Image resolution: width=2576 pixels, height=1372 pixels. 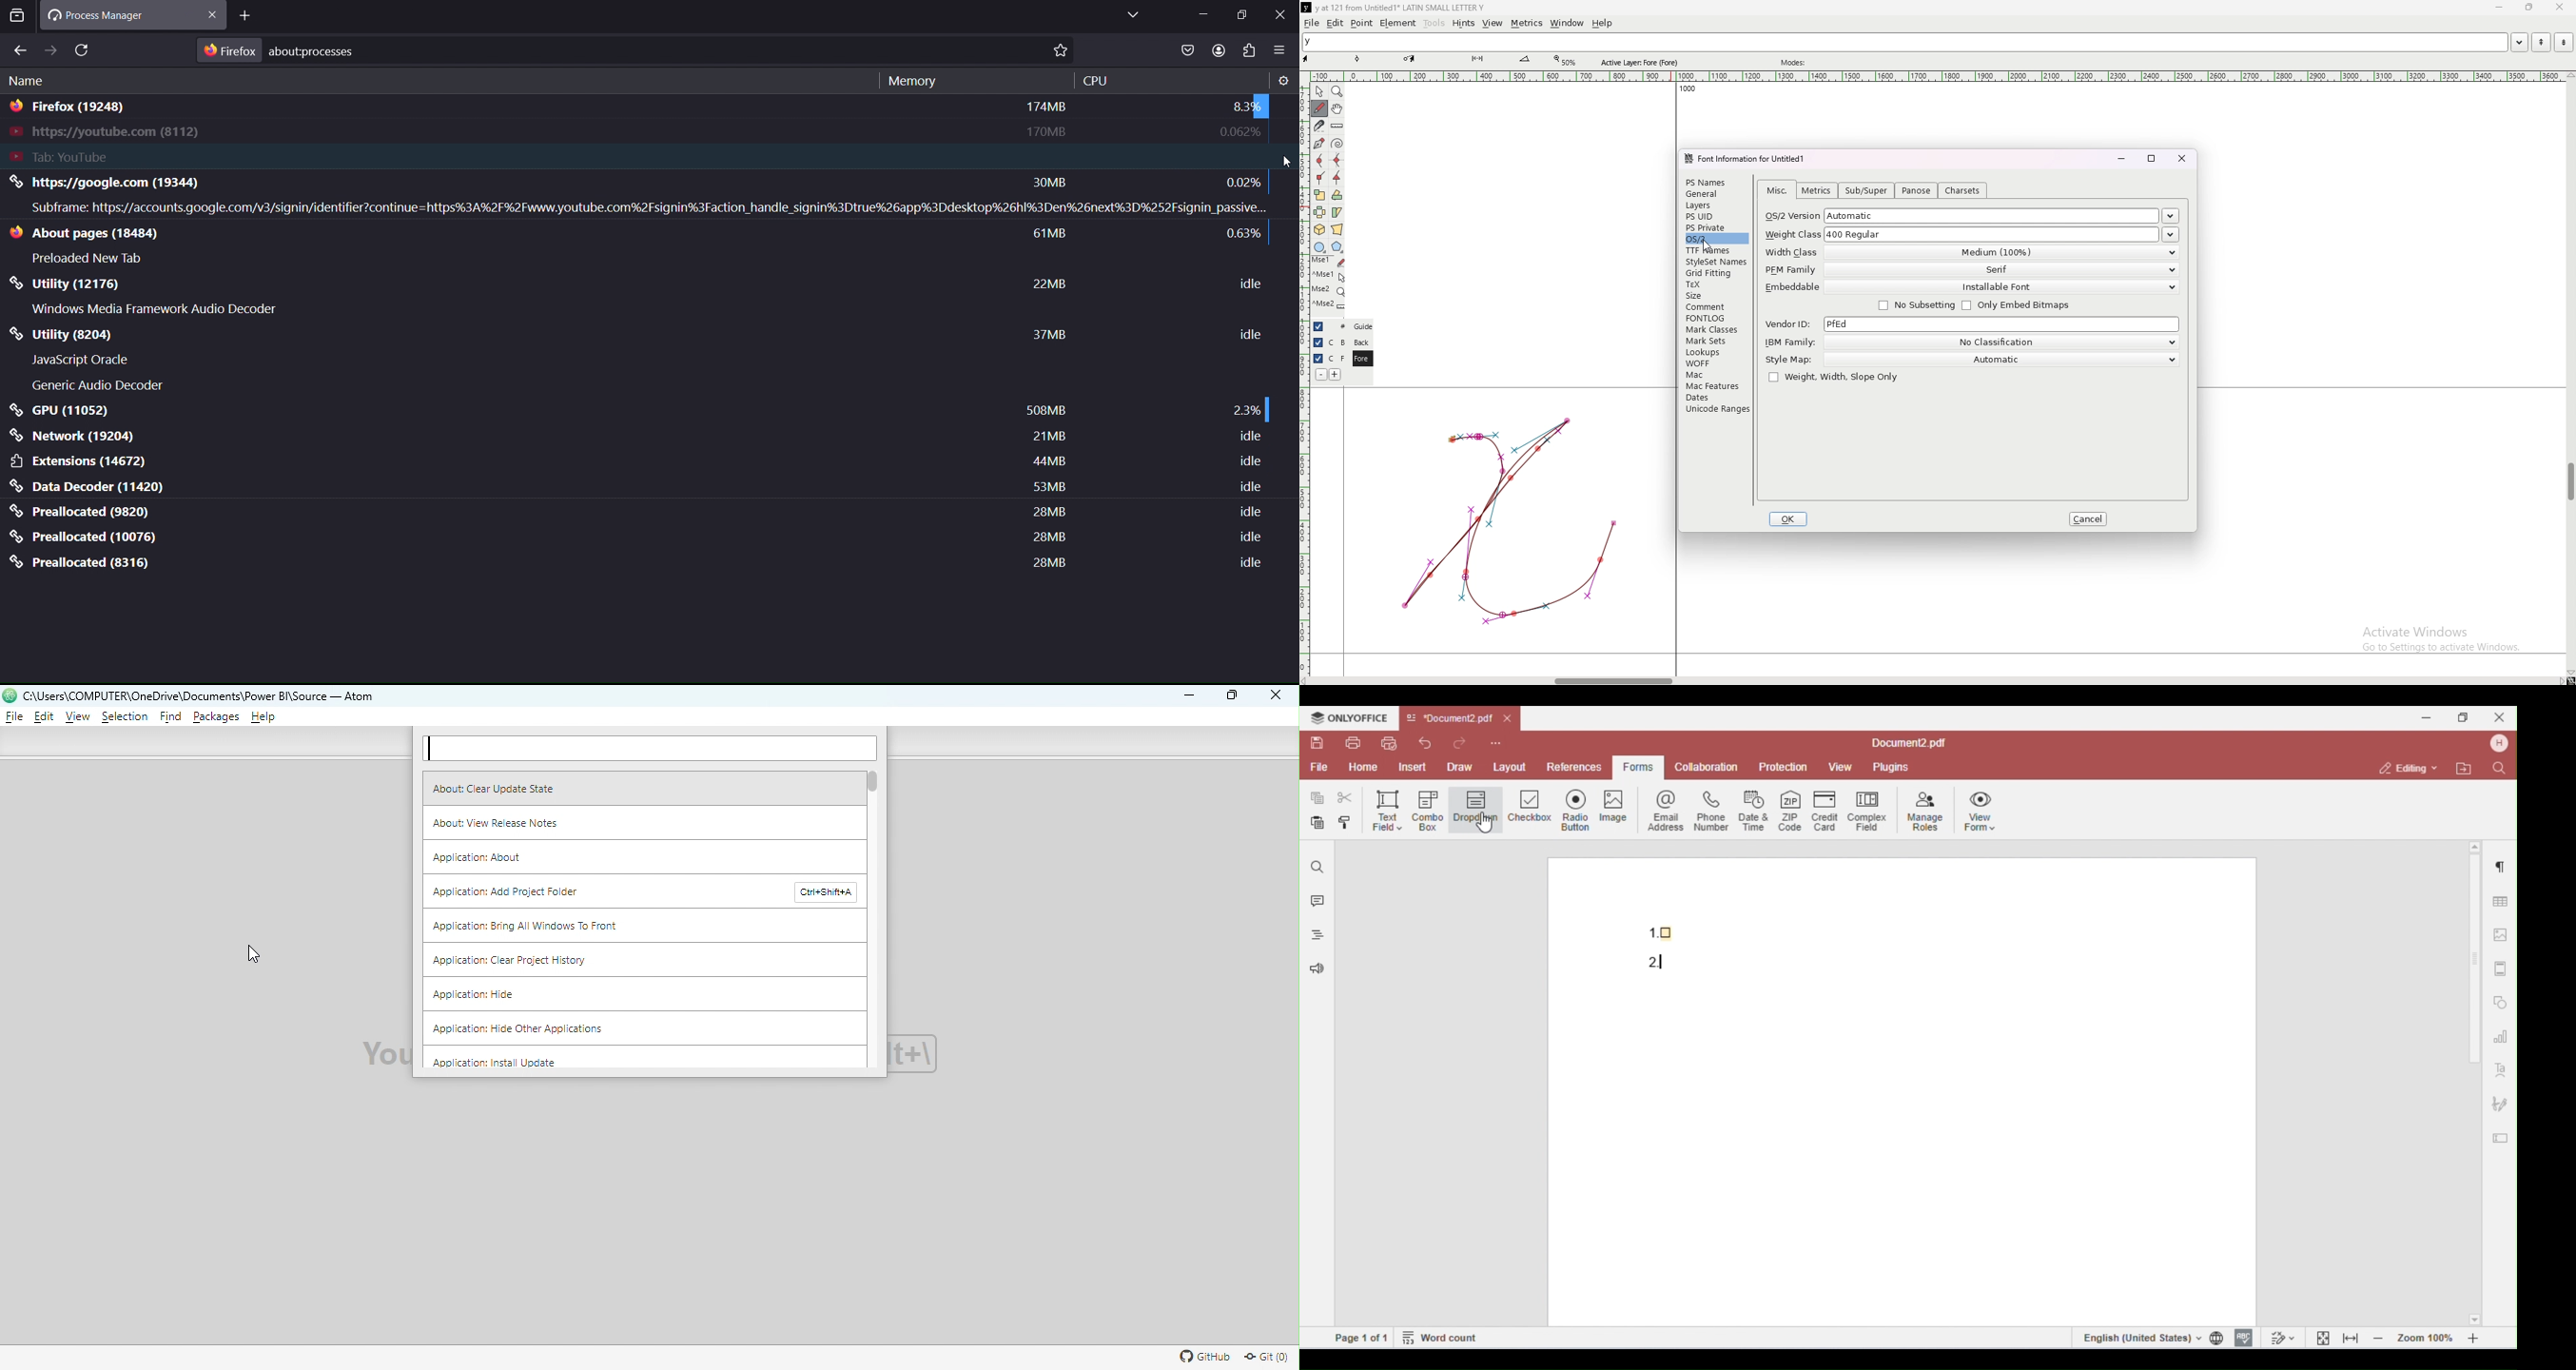 I want to click on unicode ranges, so click(x=1716, y=408).